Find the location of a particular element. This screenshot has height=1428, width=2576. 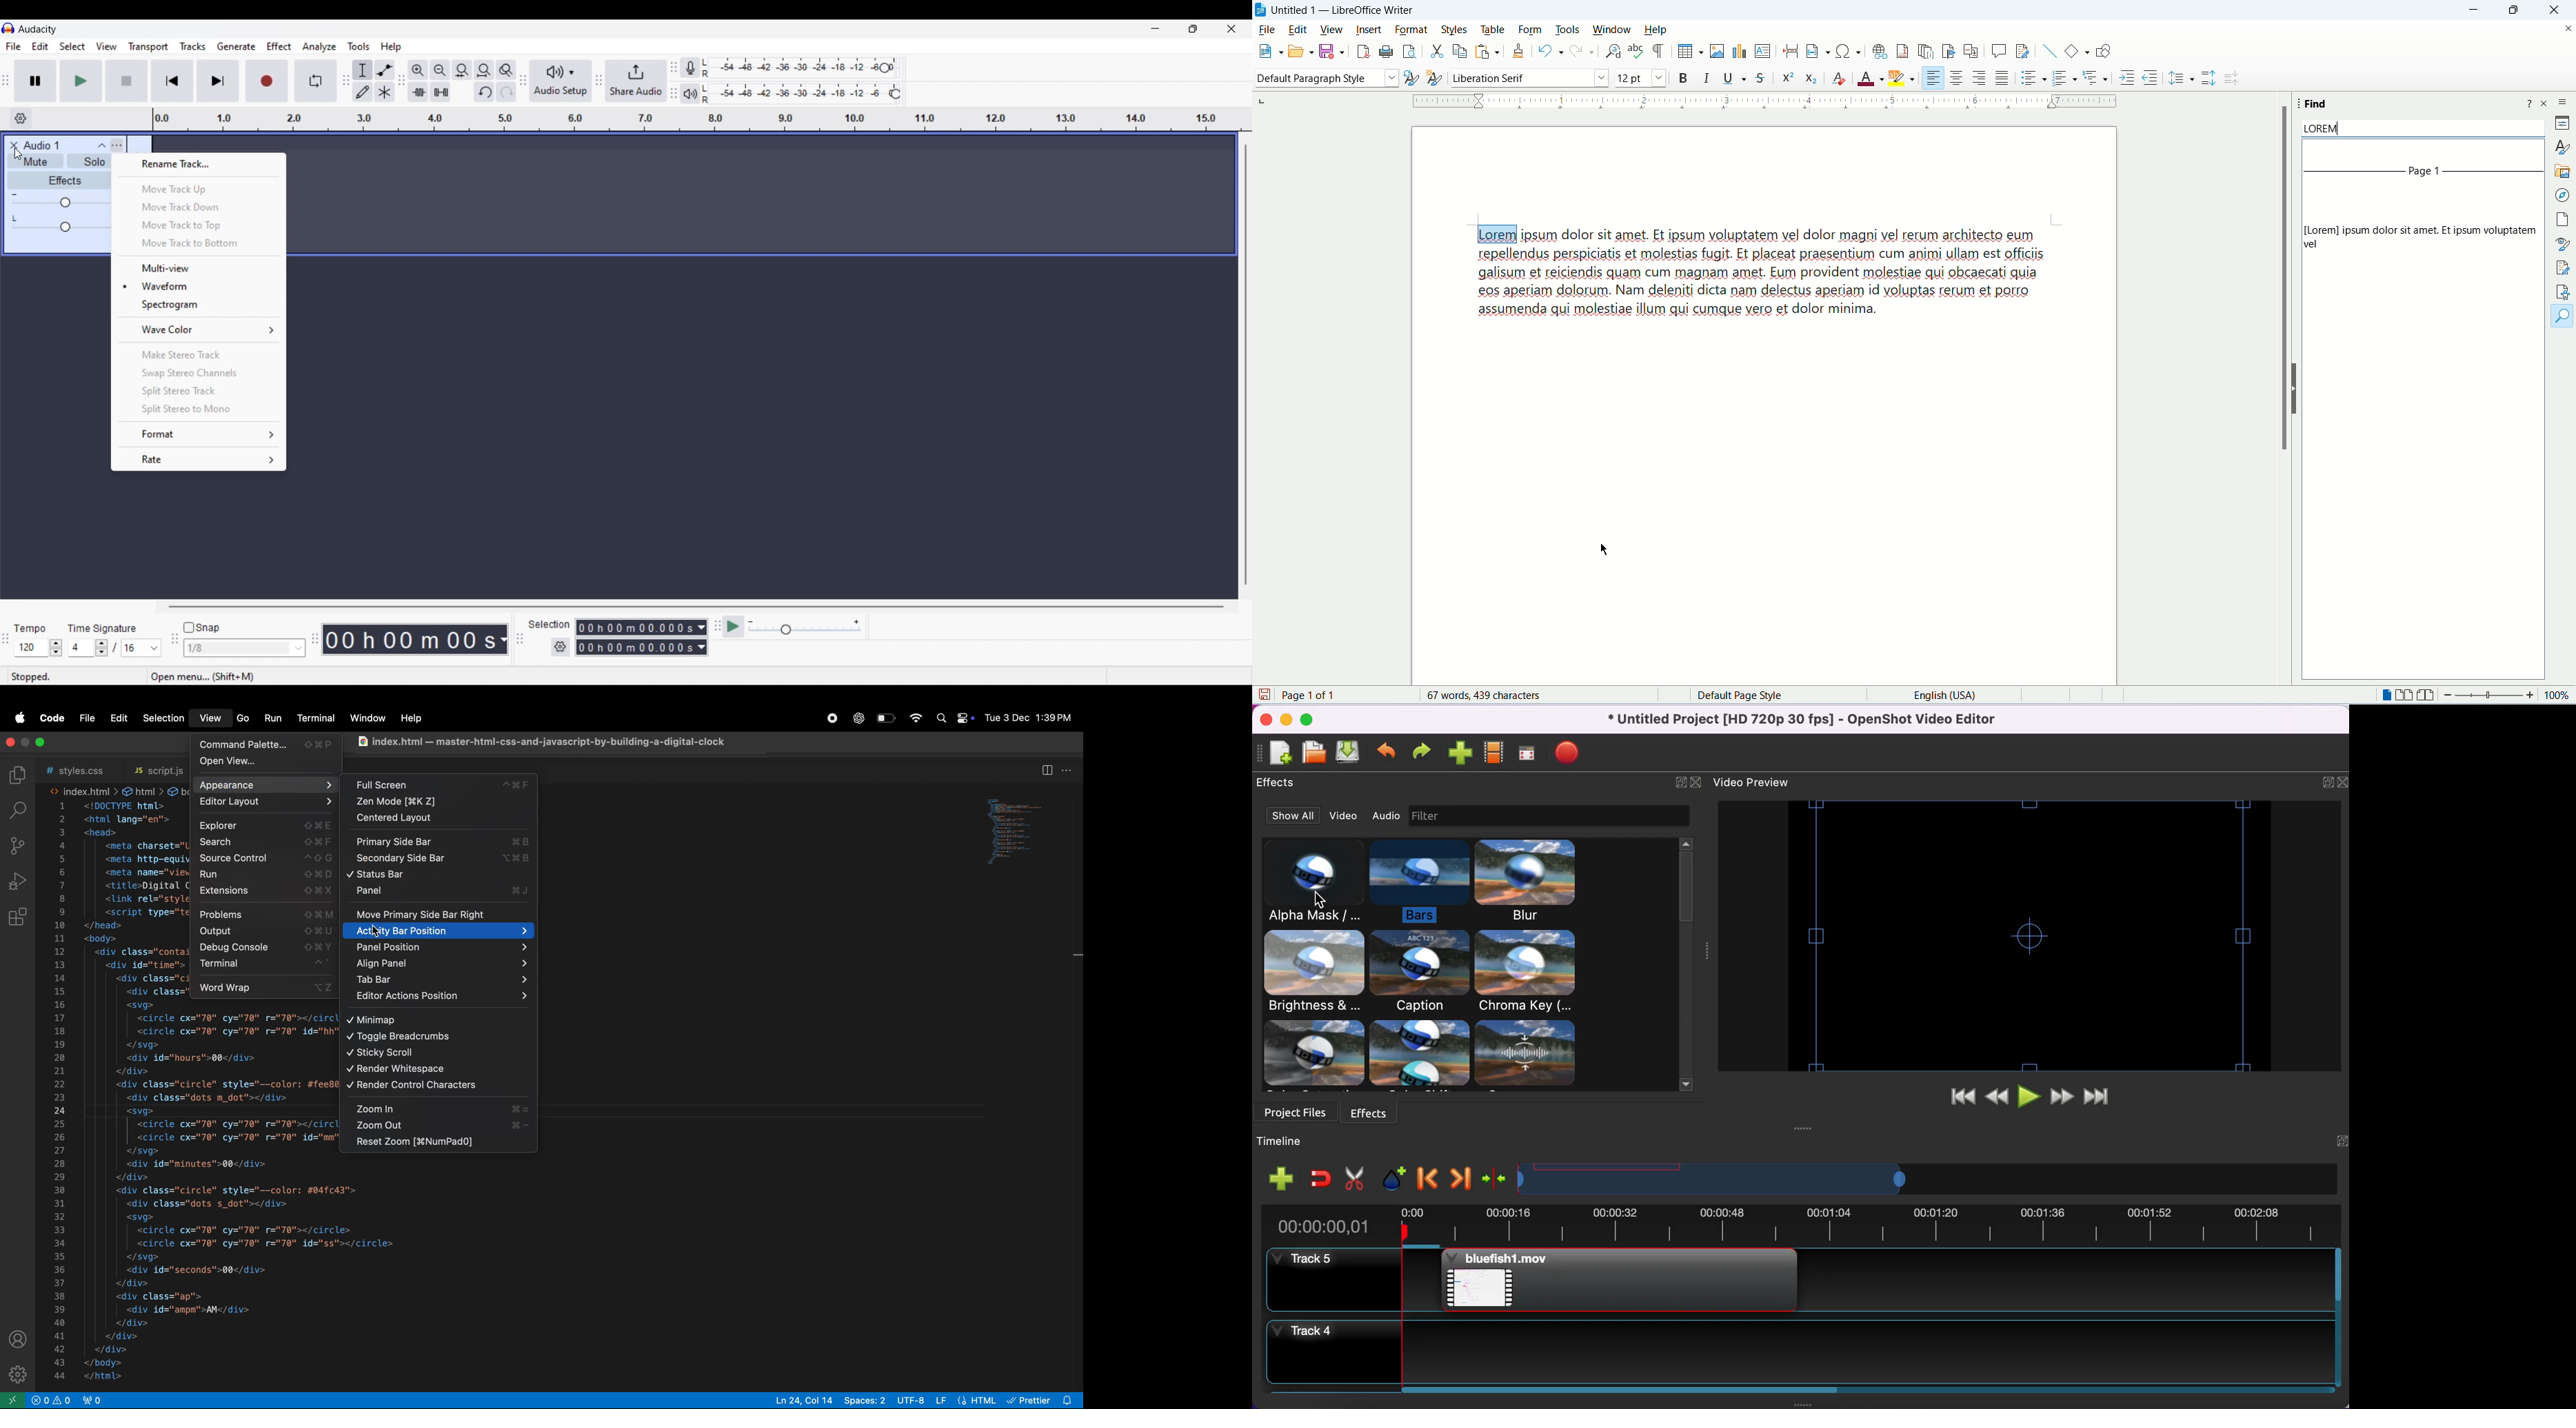

align panel is located at coordinates (441, 964).